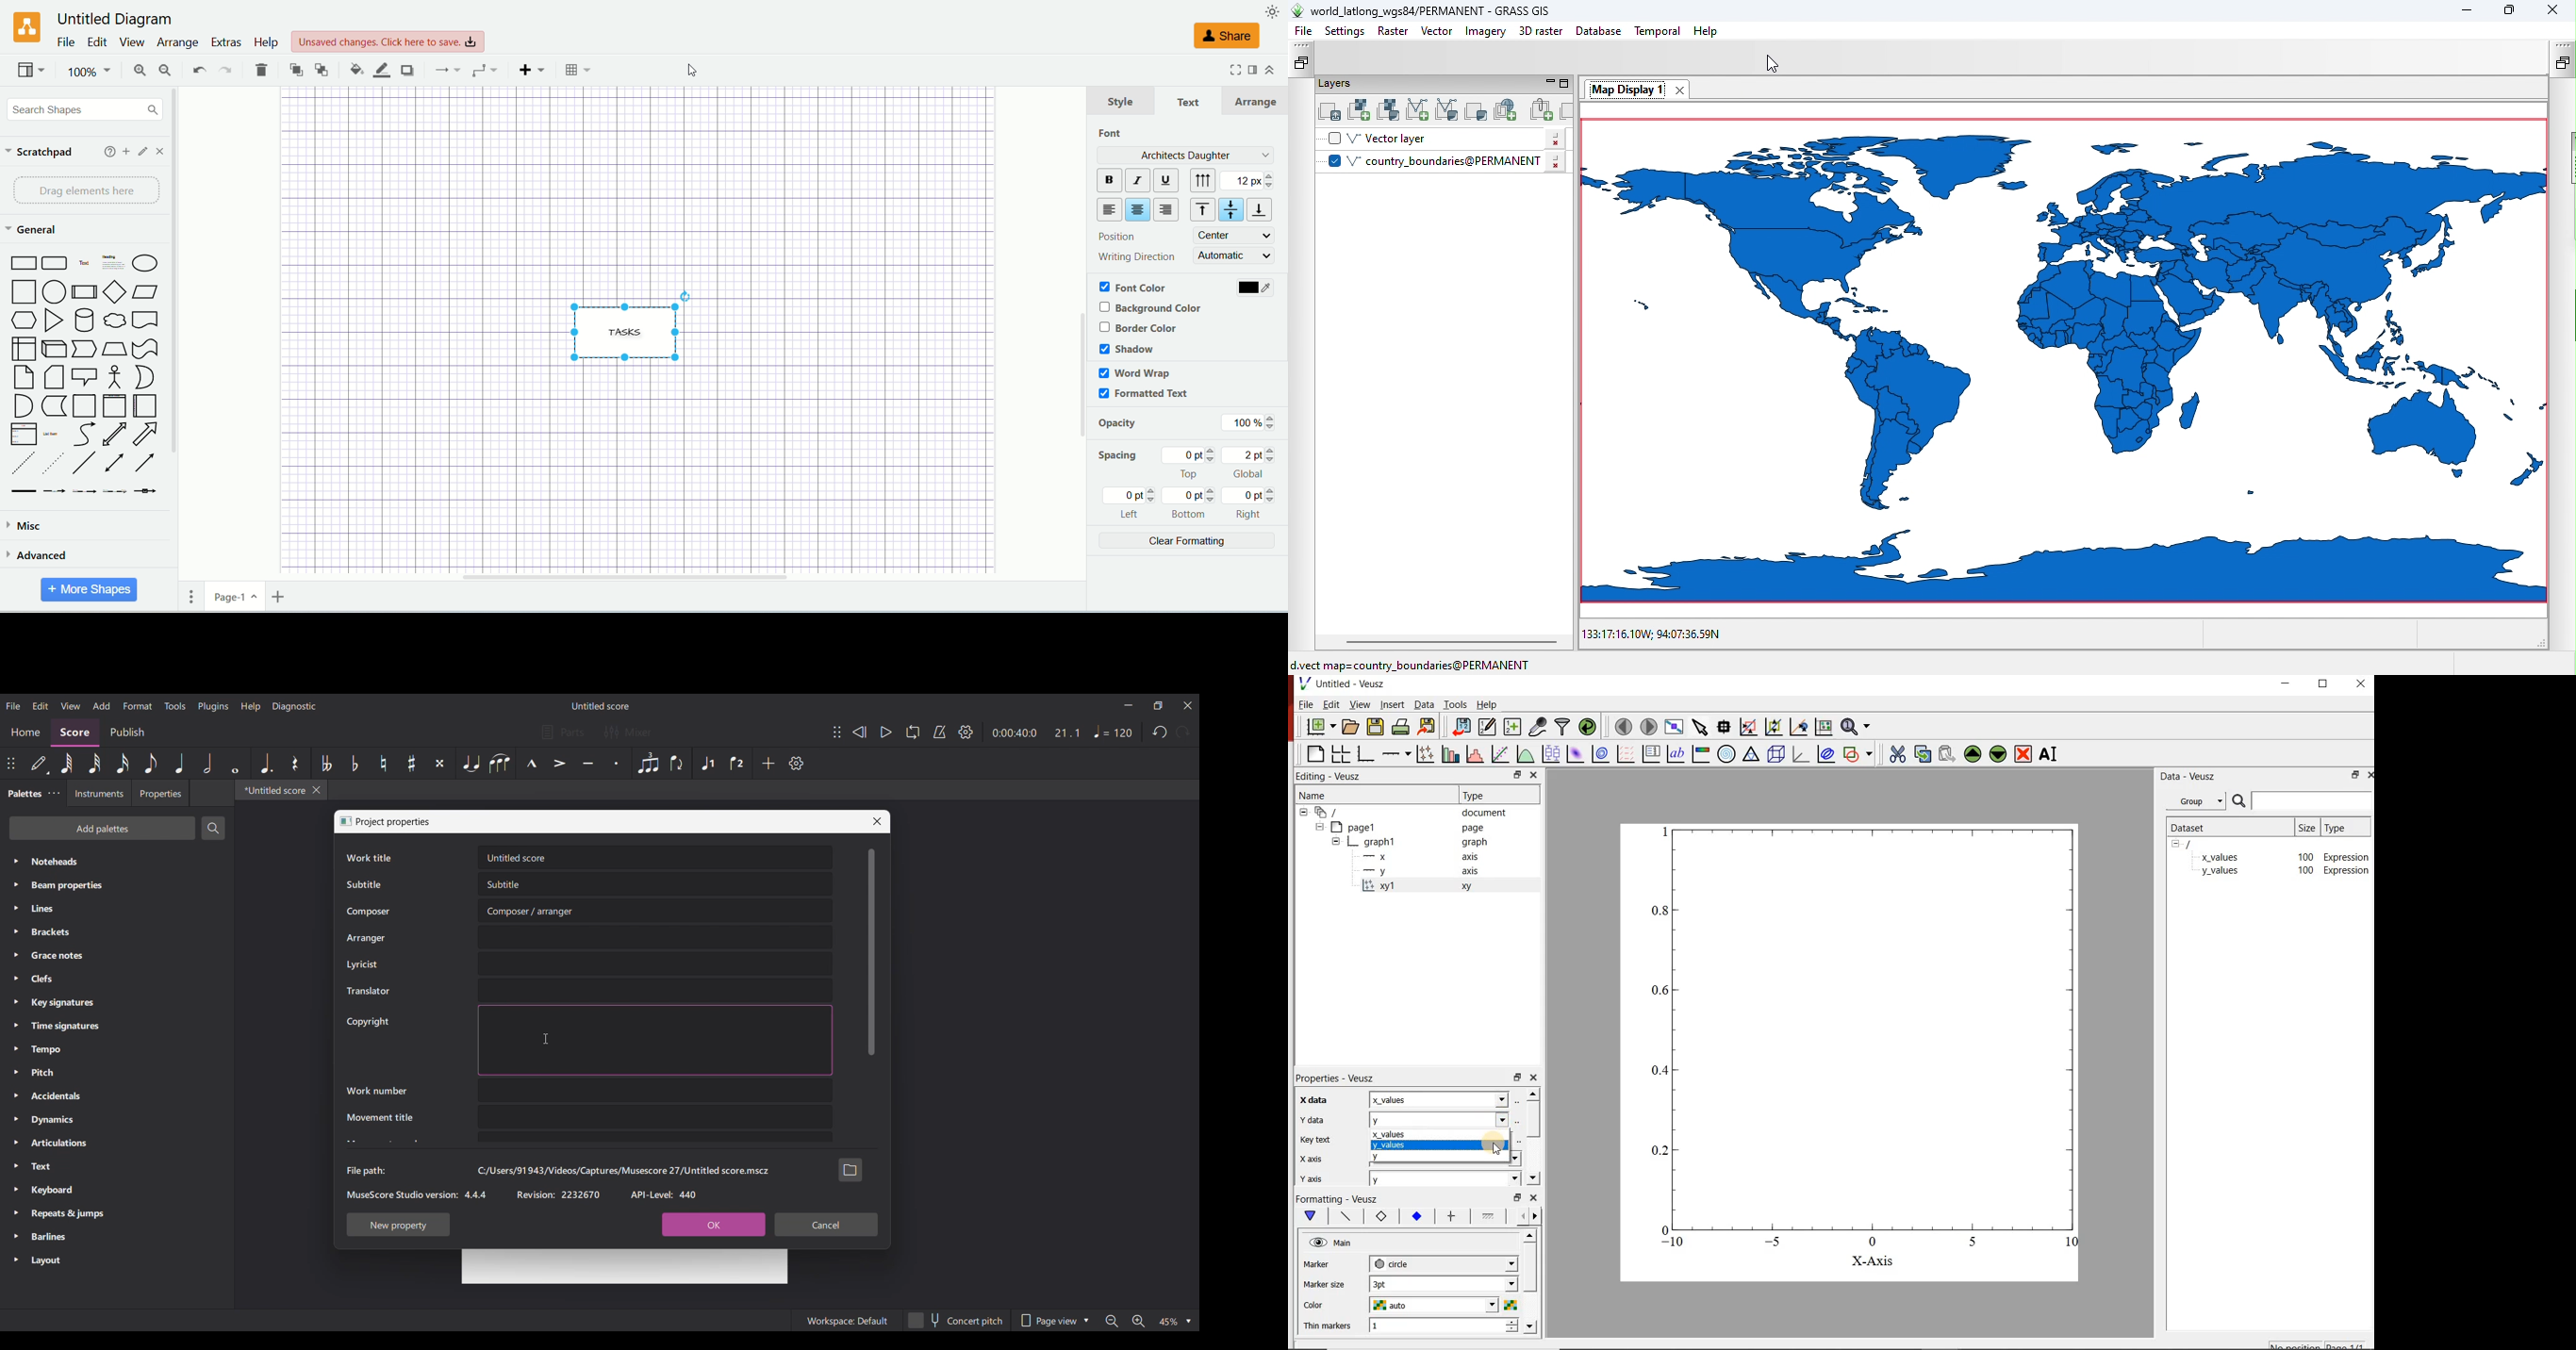  I want to click on Key text, so click(1316, 1139).